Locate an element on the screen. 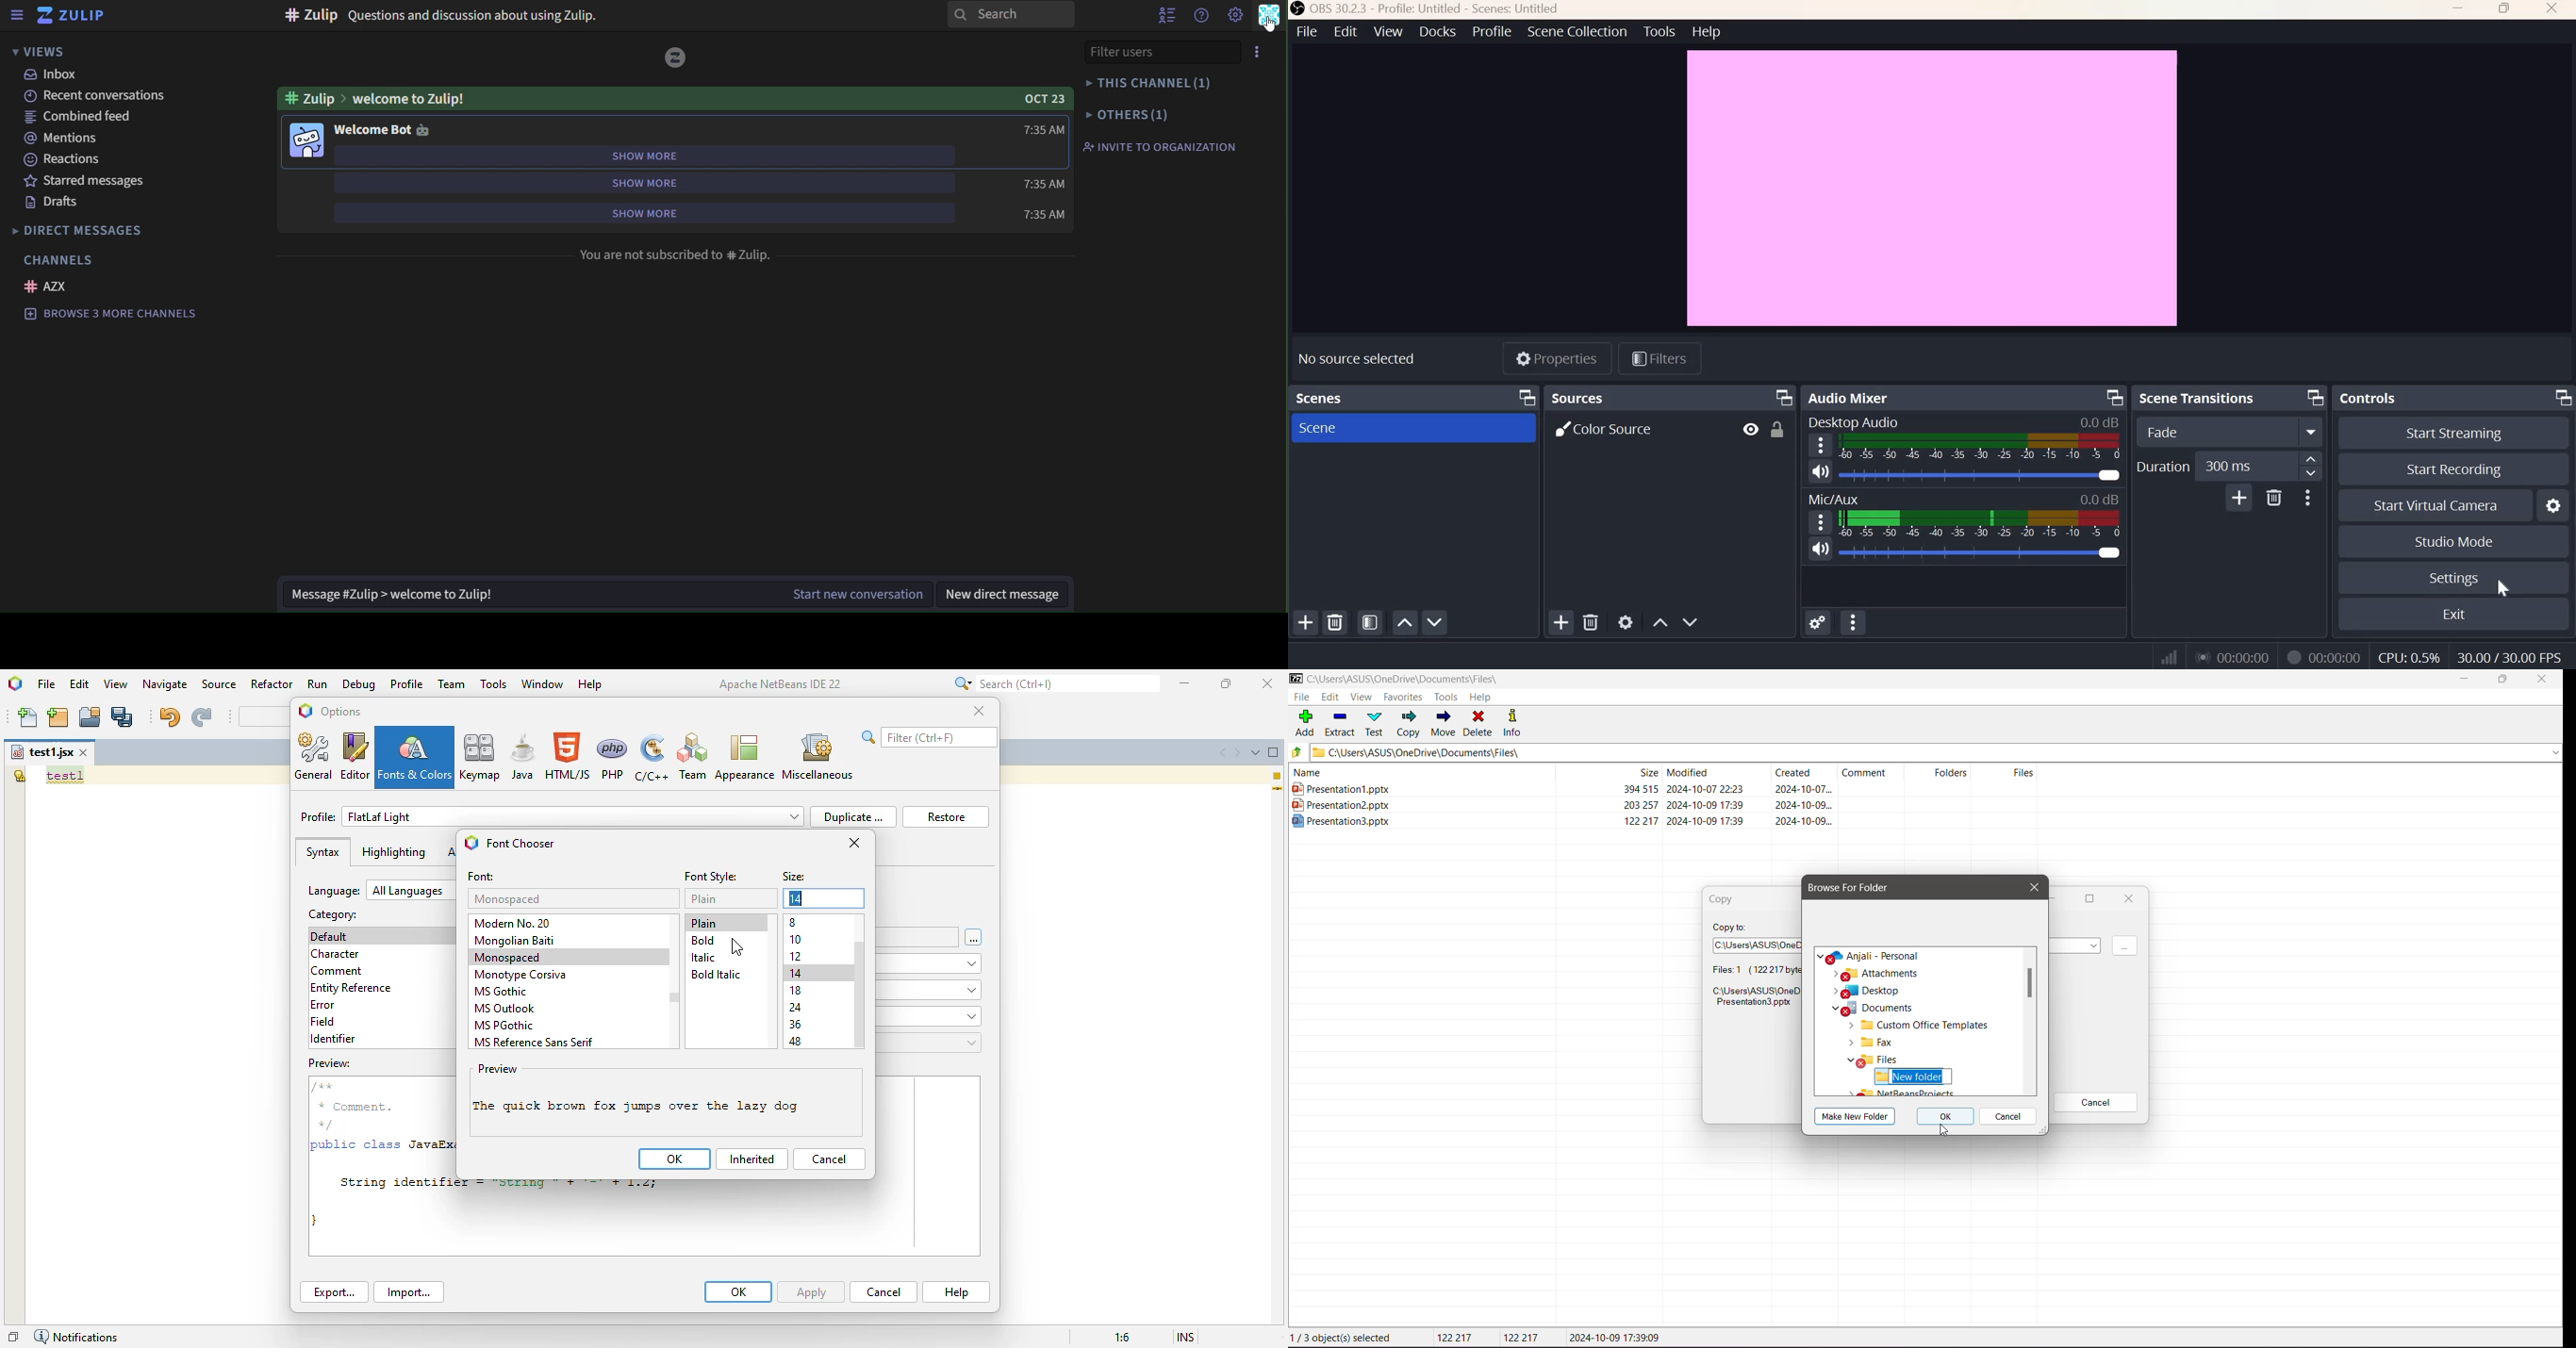  Studio mode is located at coordinates (2453, 543).